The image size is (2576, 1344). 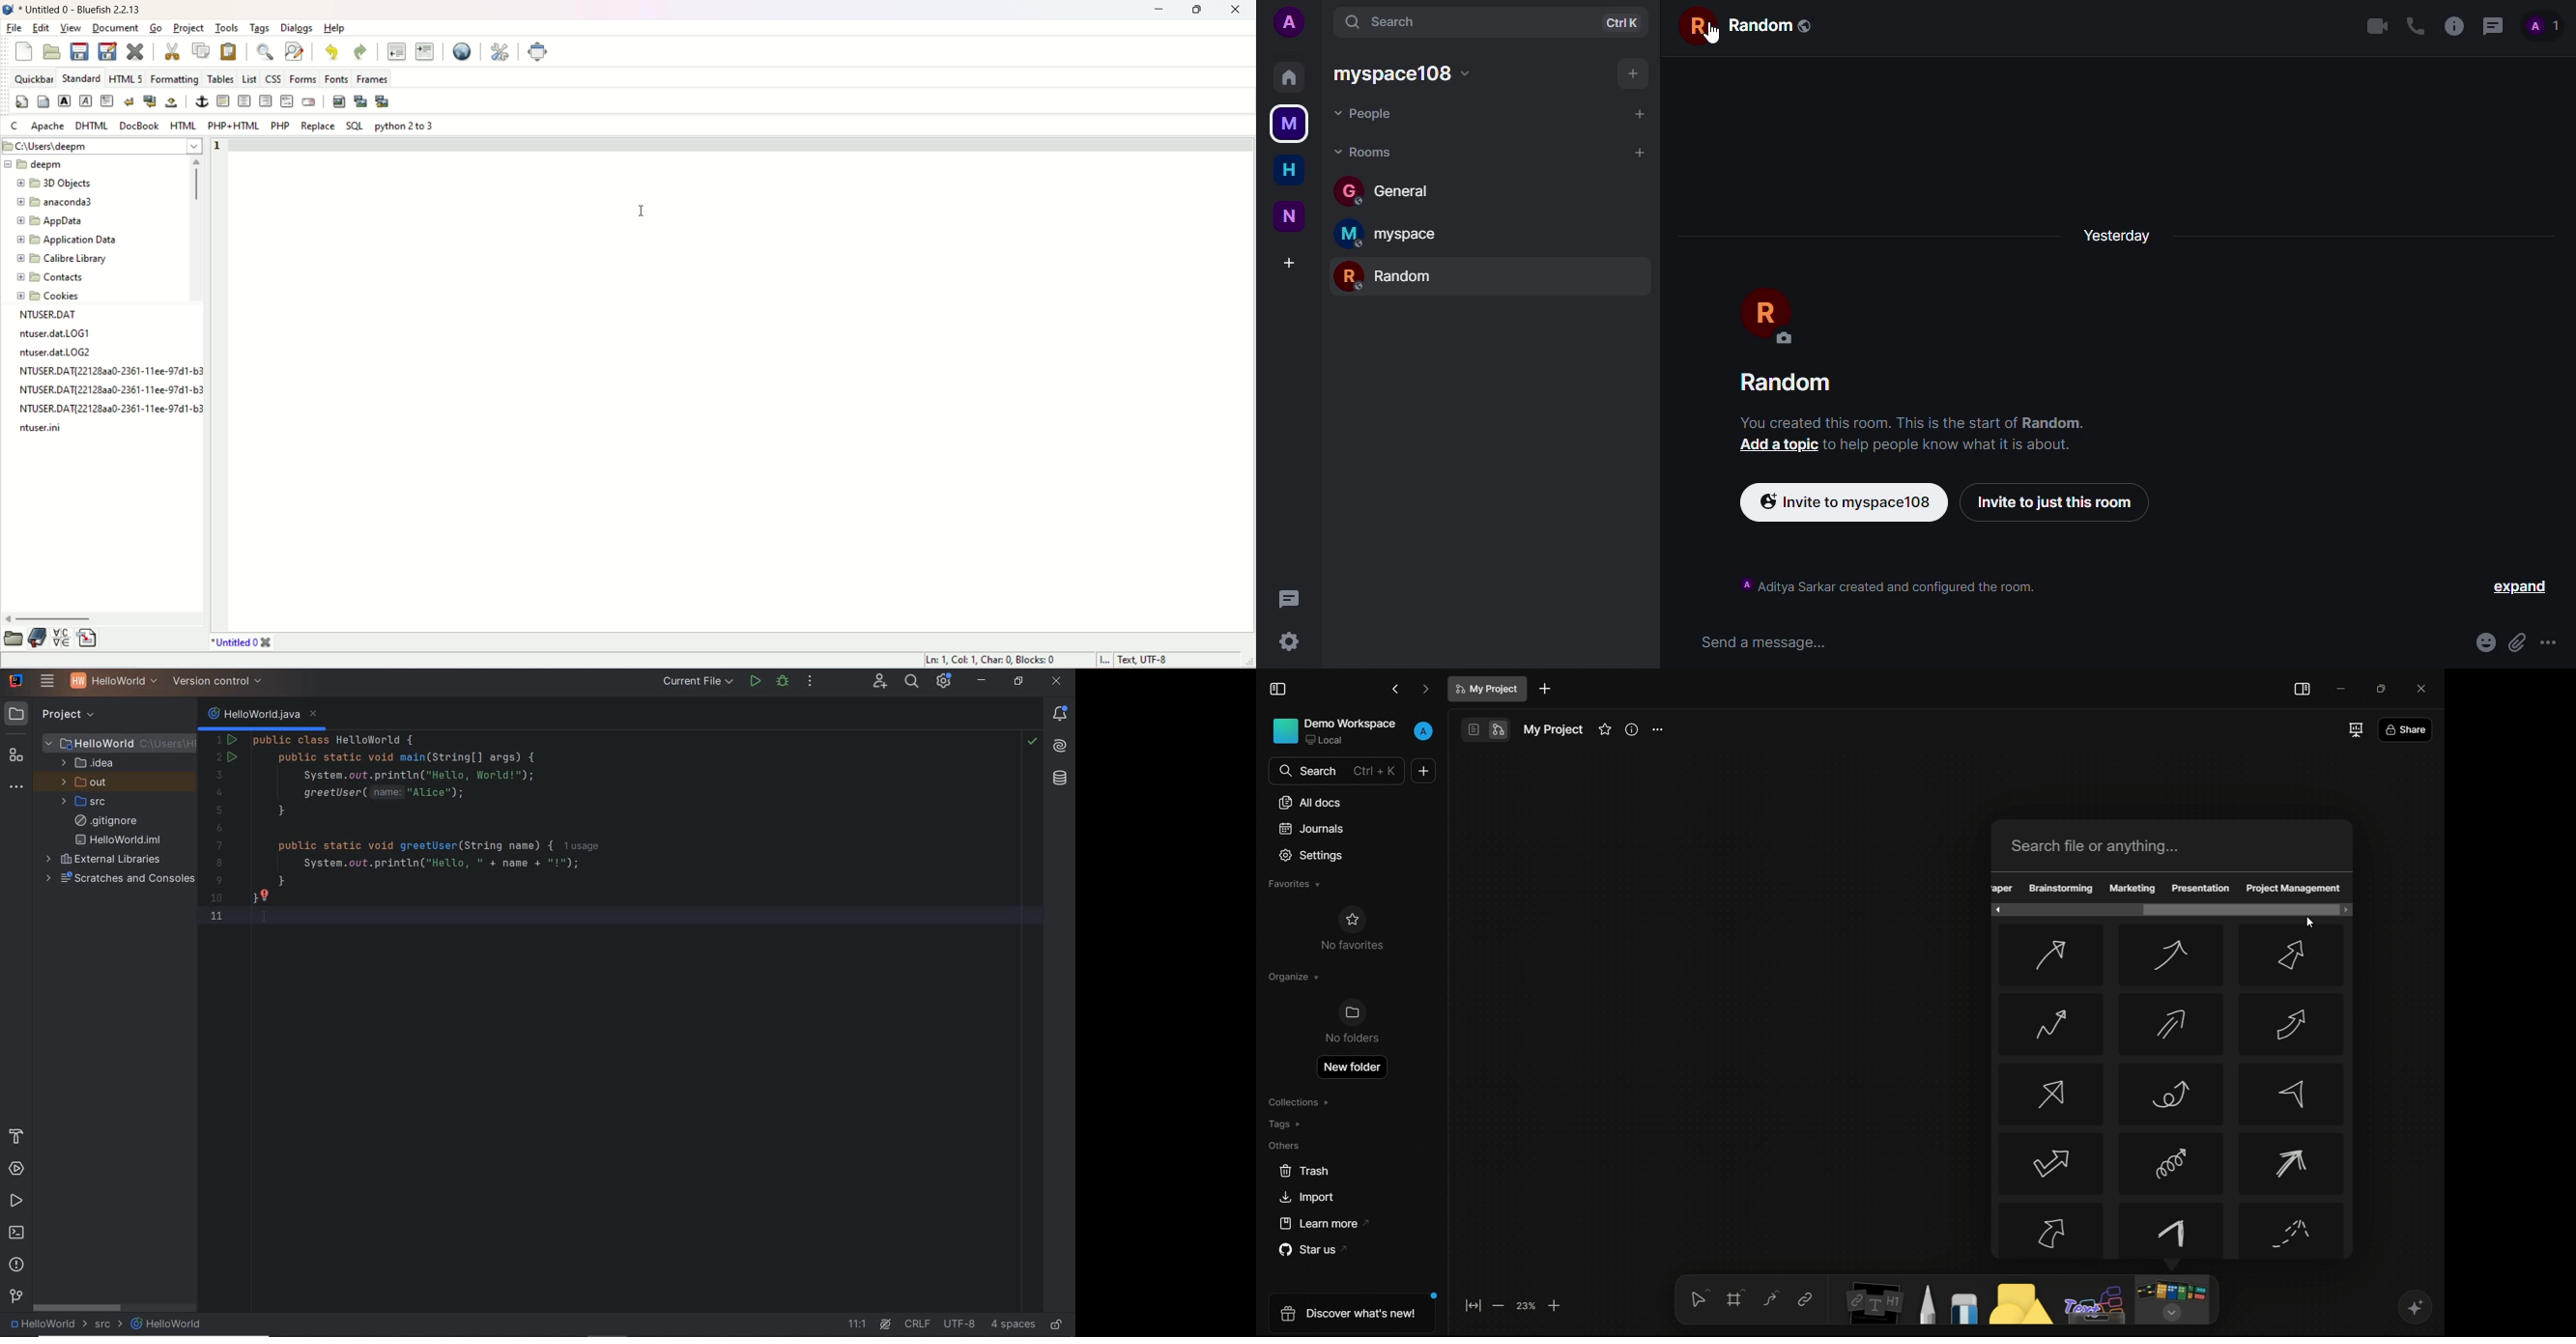 What do you see at coordinates (2050, 956) in the screenshot?
I see `arrow-1` at bounding box center [2050, 956].